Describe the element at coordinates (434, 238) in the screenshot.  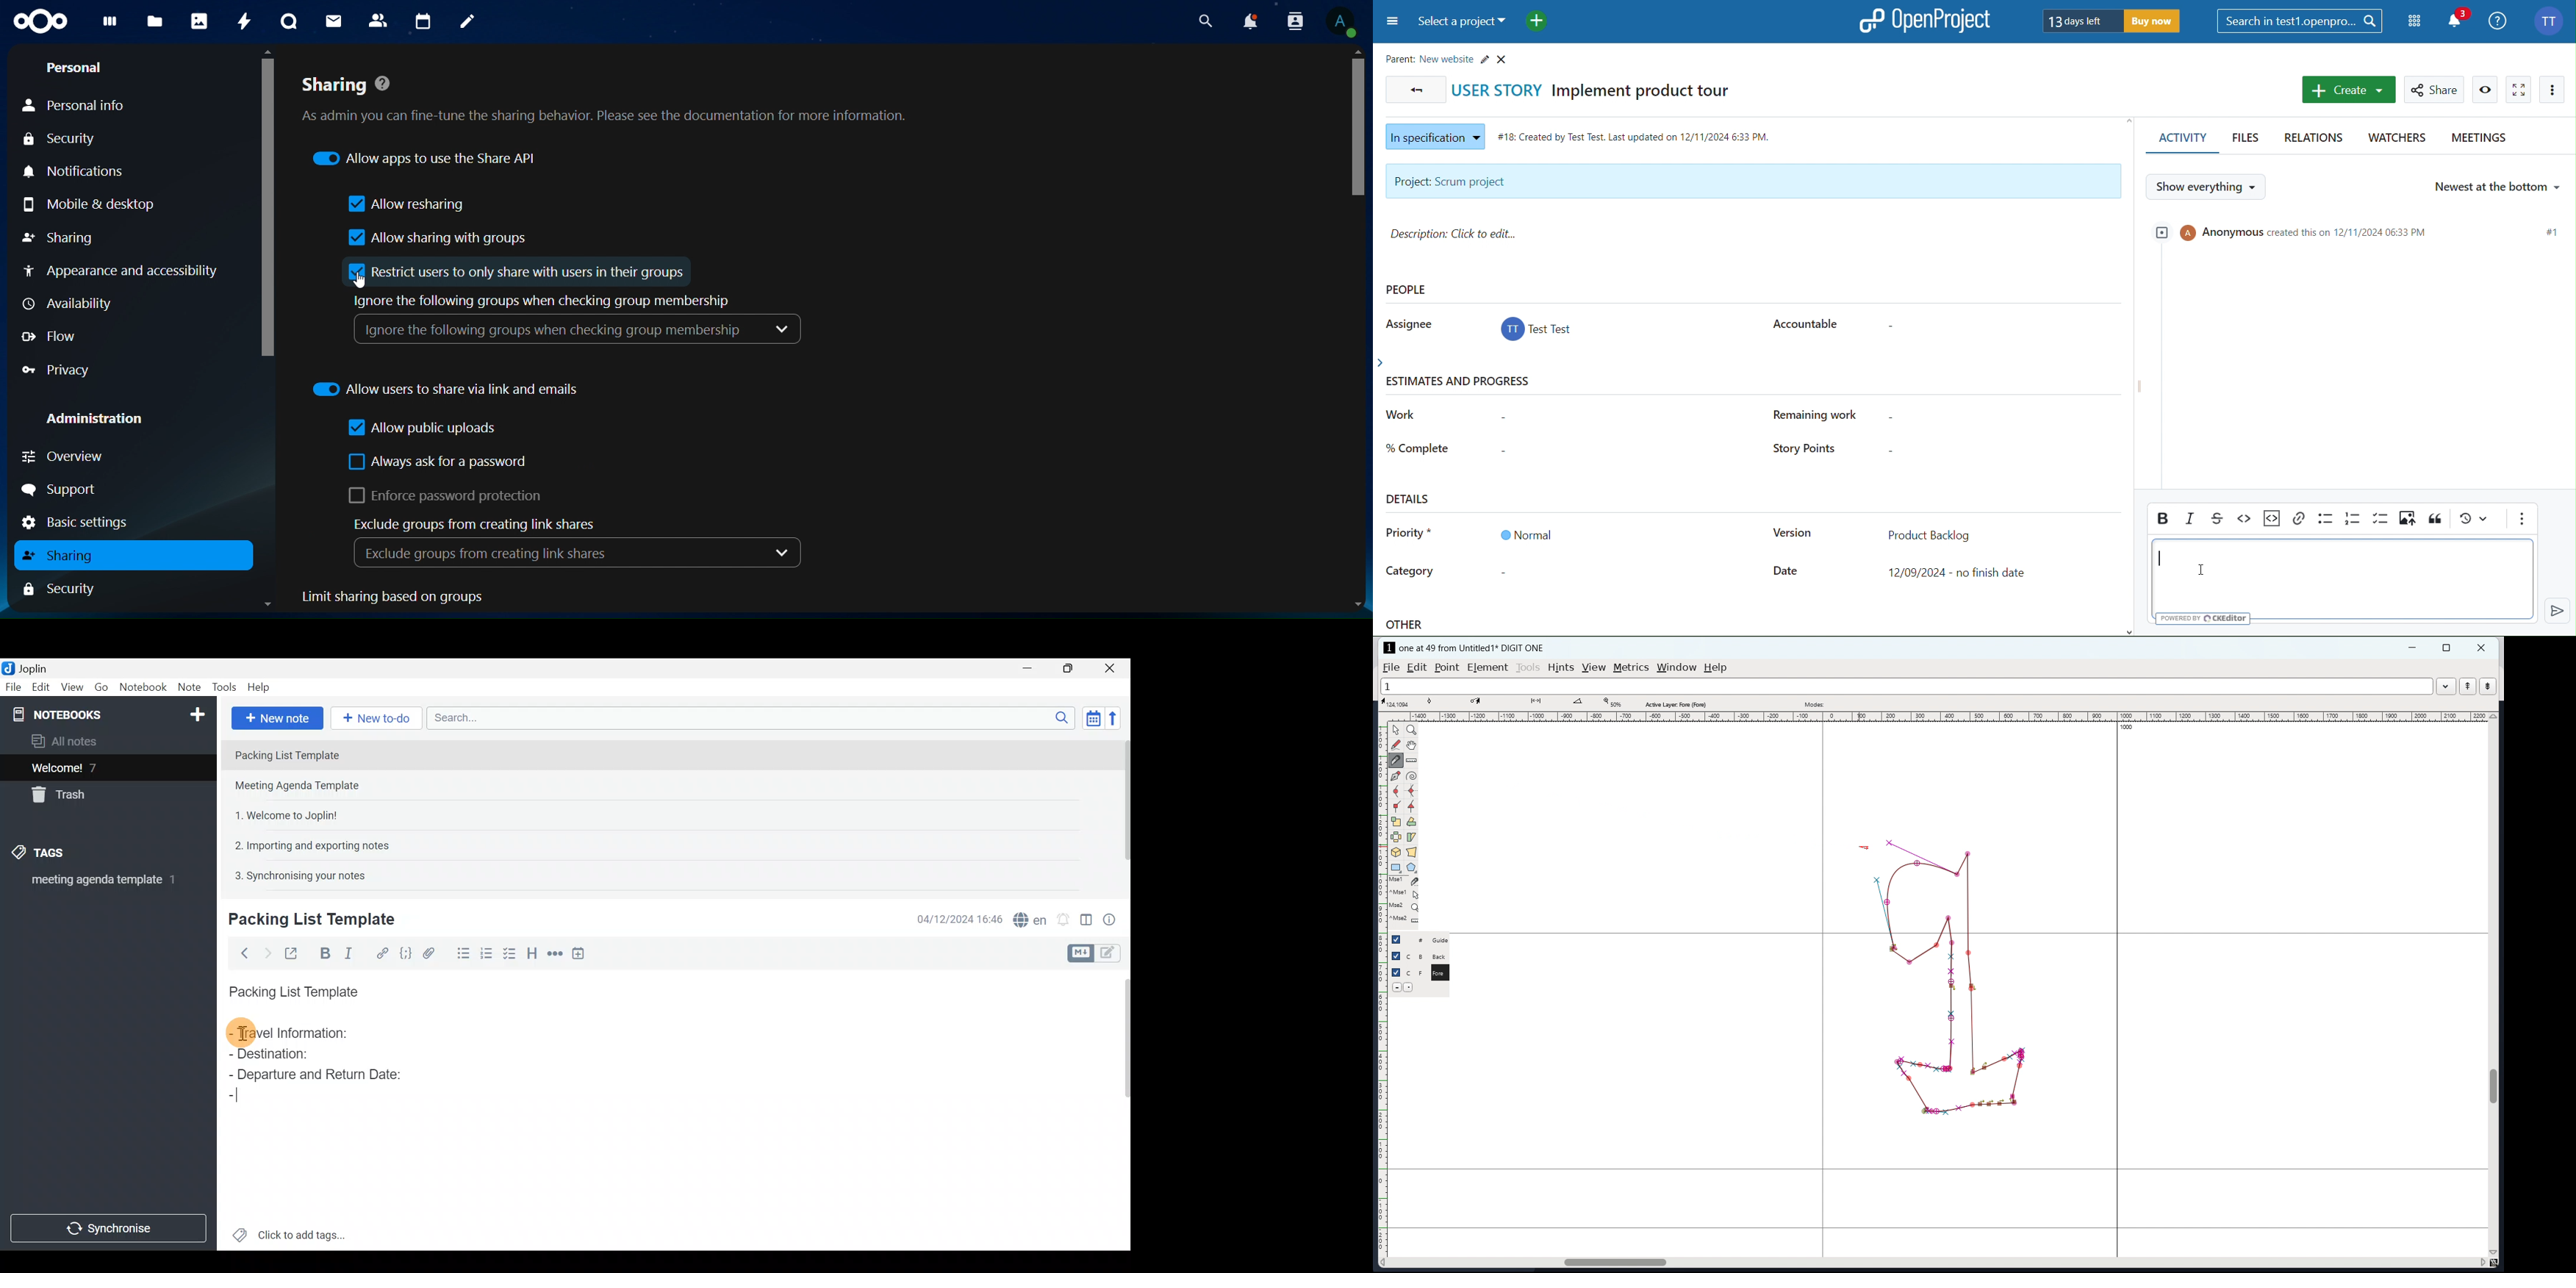
I see `allow sharing with groups` at that location.